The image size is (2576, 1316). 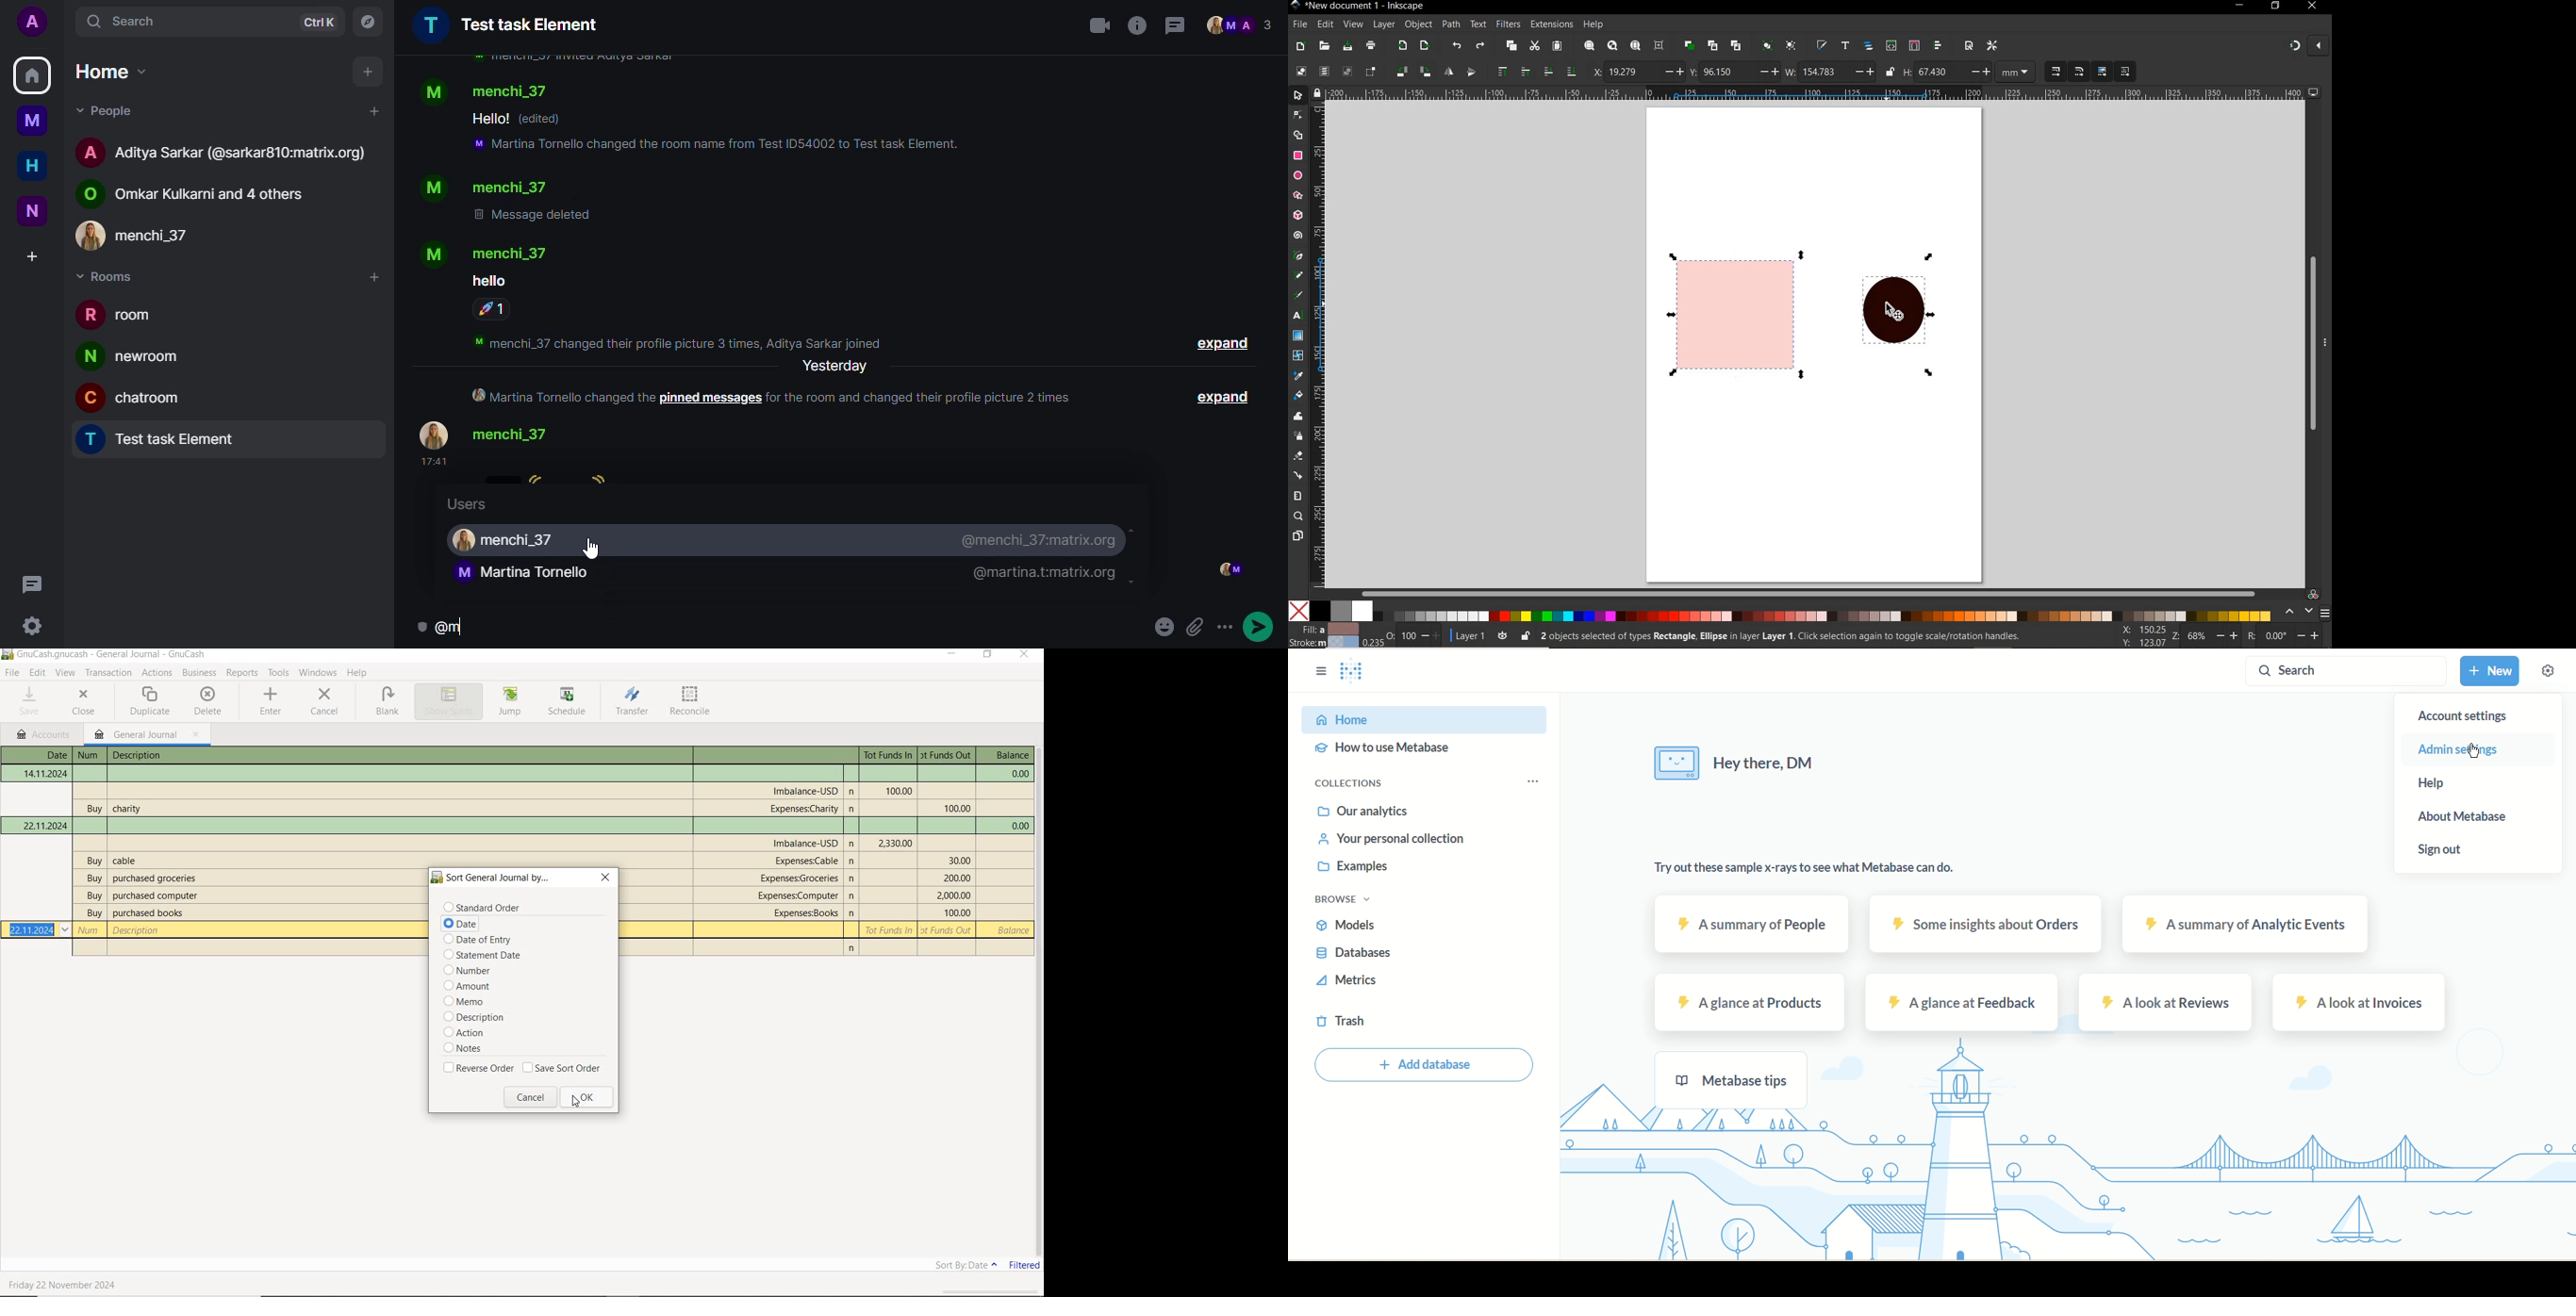 What do you see at coordinates (111, 673) in the screenshot?
I see `transactions` at bounding box center [111, 673].